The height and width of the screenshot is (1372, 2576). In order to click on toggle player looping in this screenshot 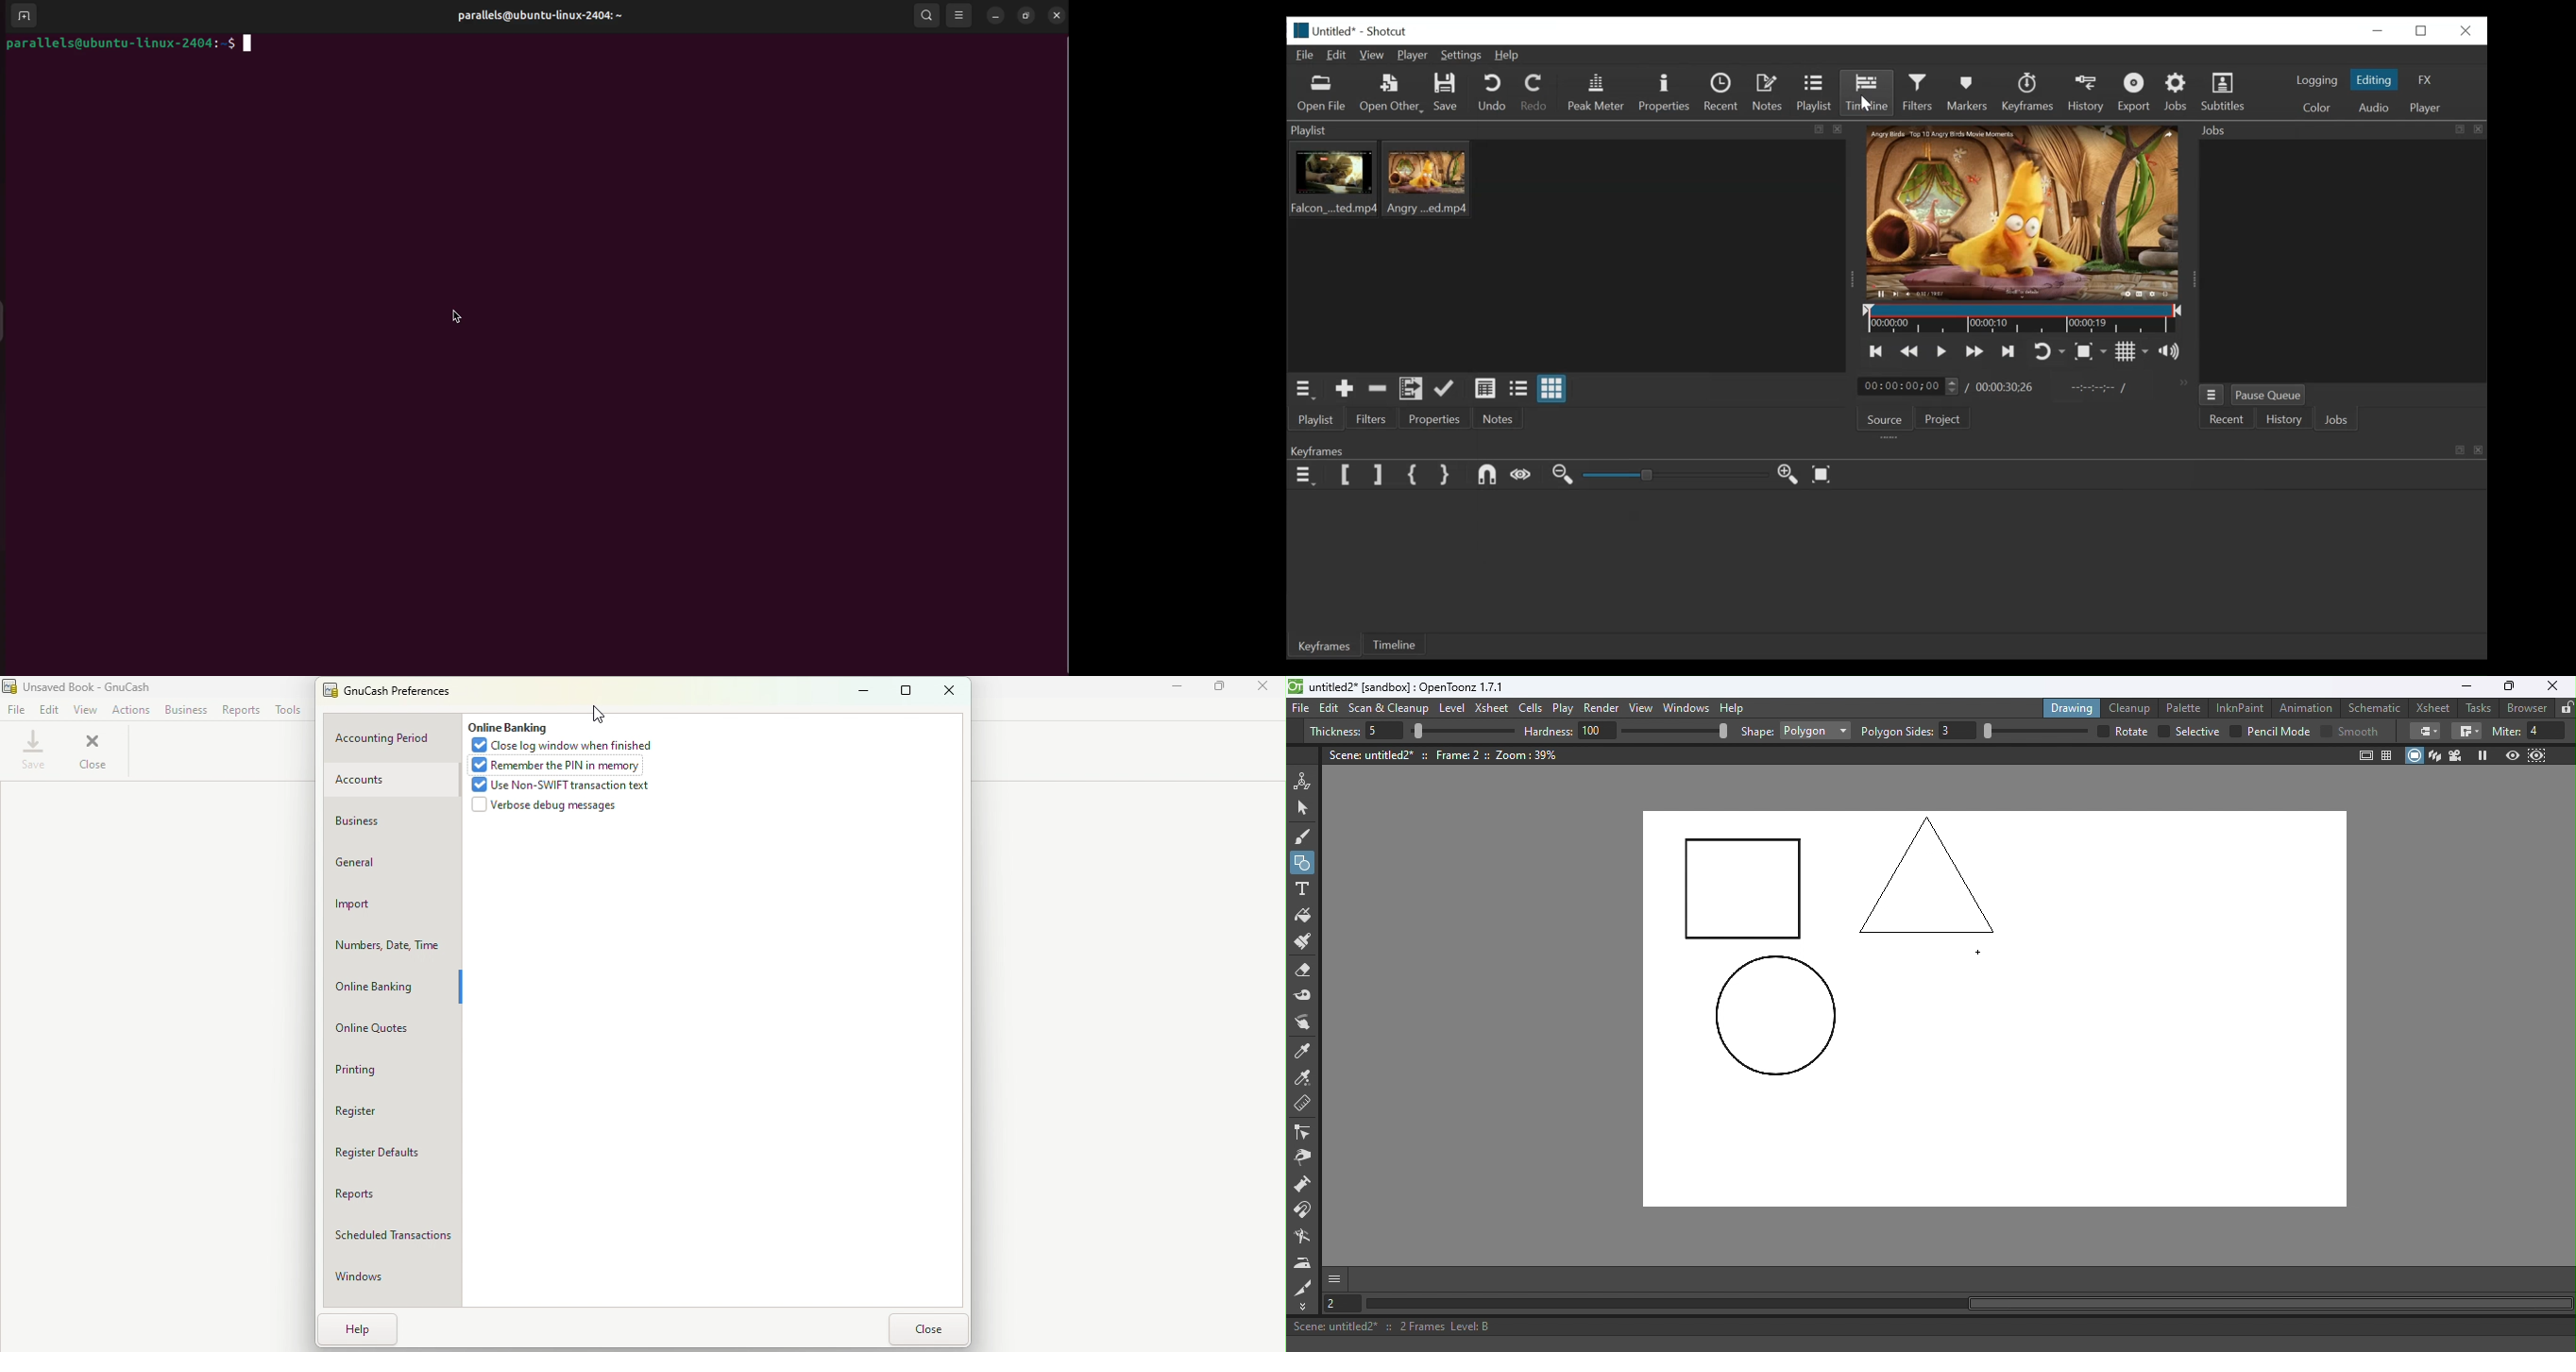, I will do `click(2050, 352)`.